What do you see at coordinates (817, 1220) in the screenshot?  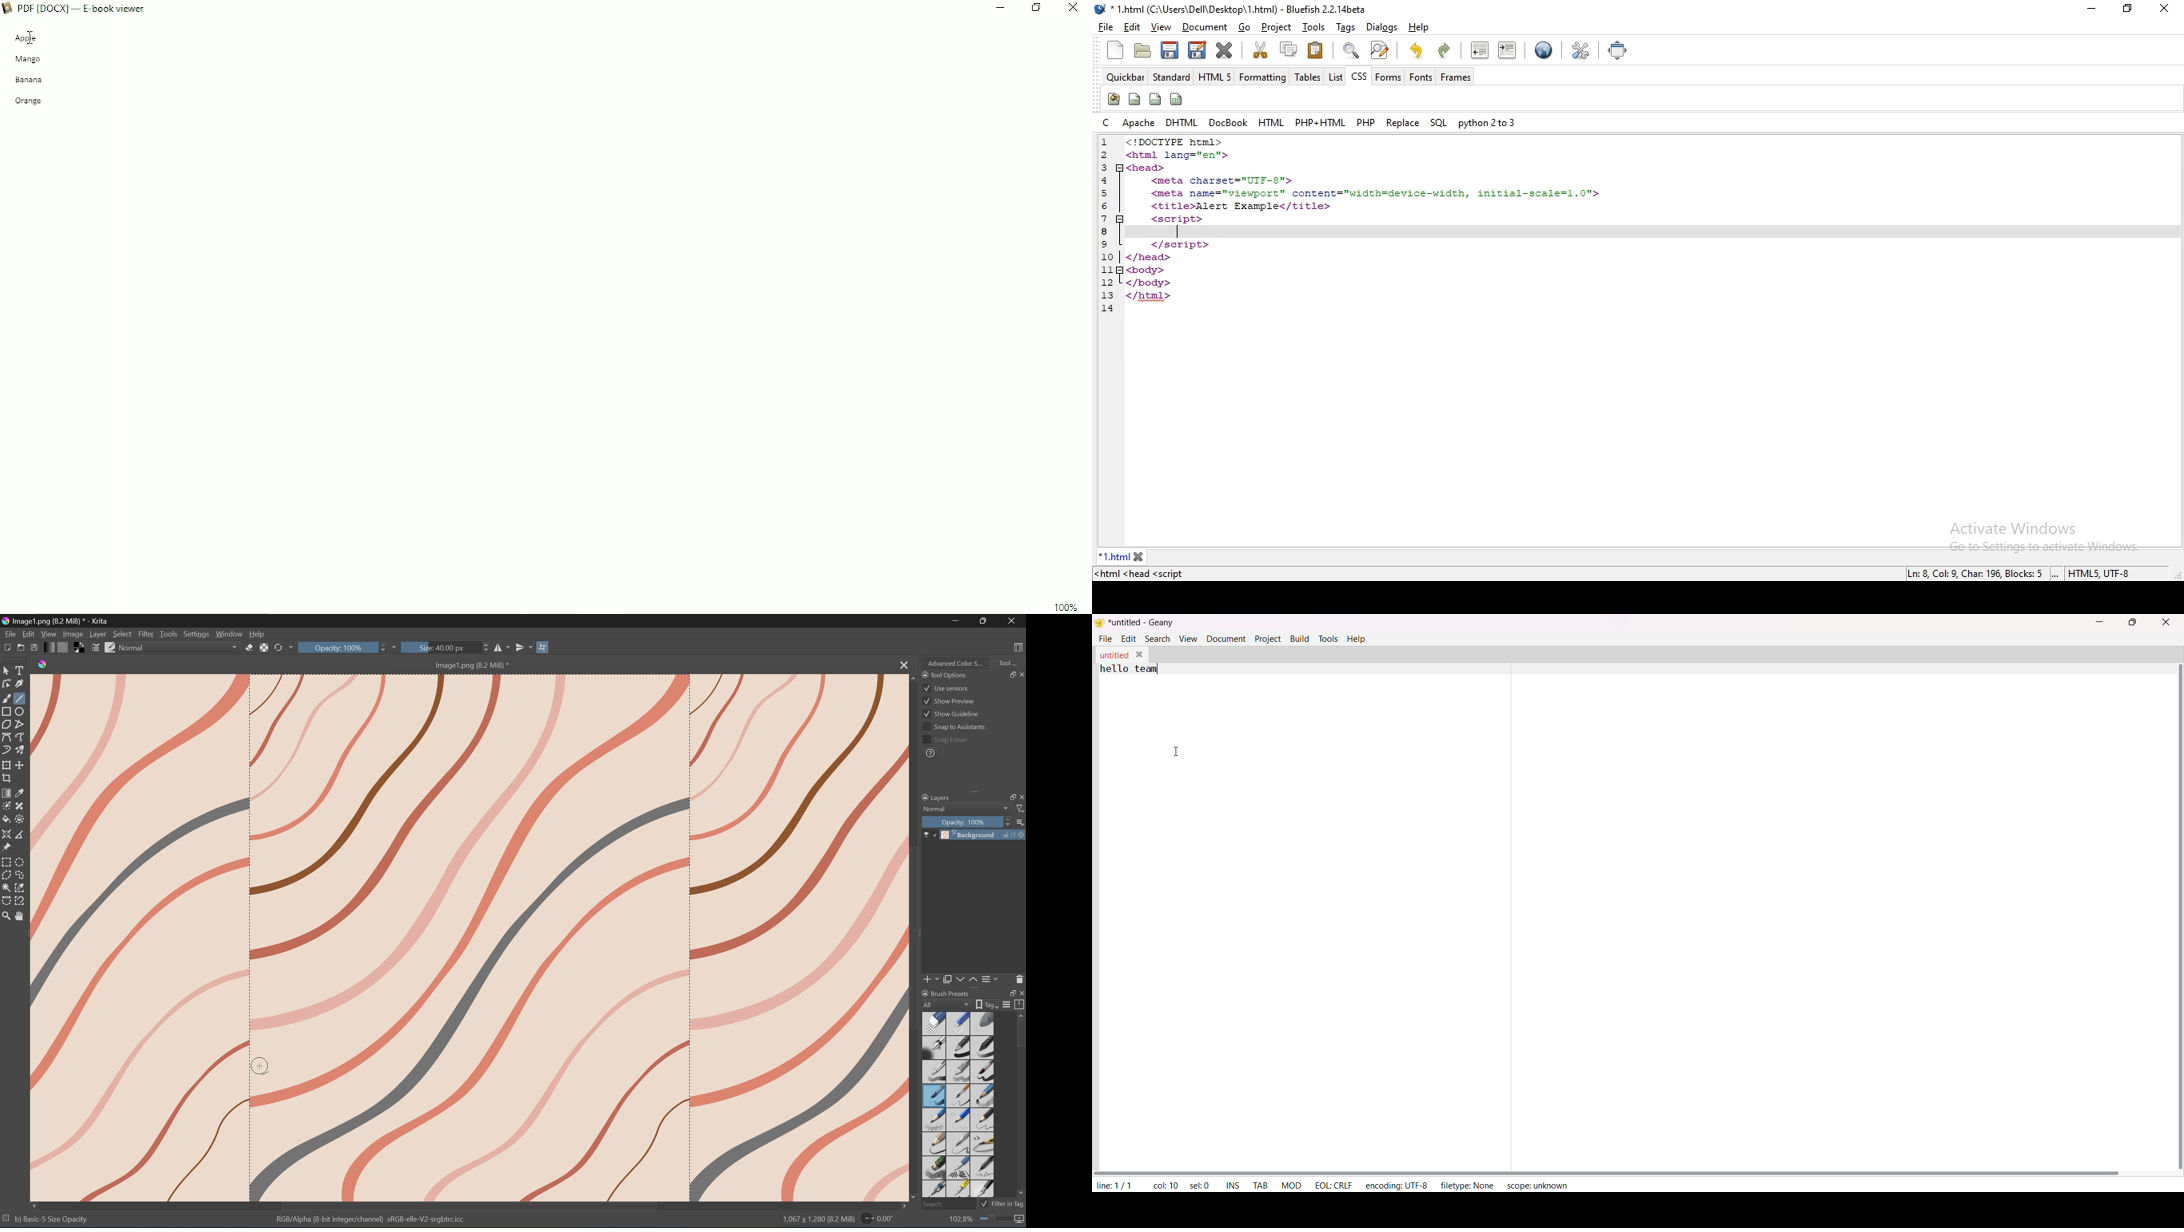 I see `1,067 * 1,280 (3.2 MB)` at bounding box center [817, 1220].